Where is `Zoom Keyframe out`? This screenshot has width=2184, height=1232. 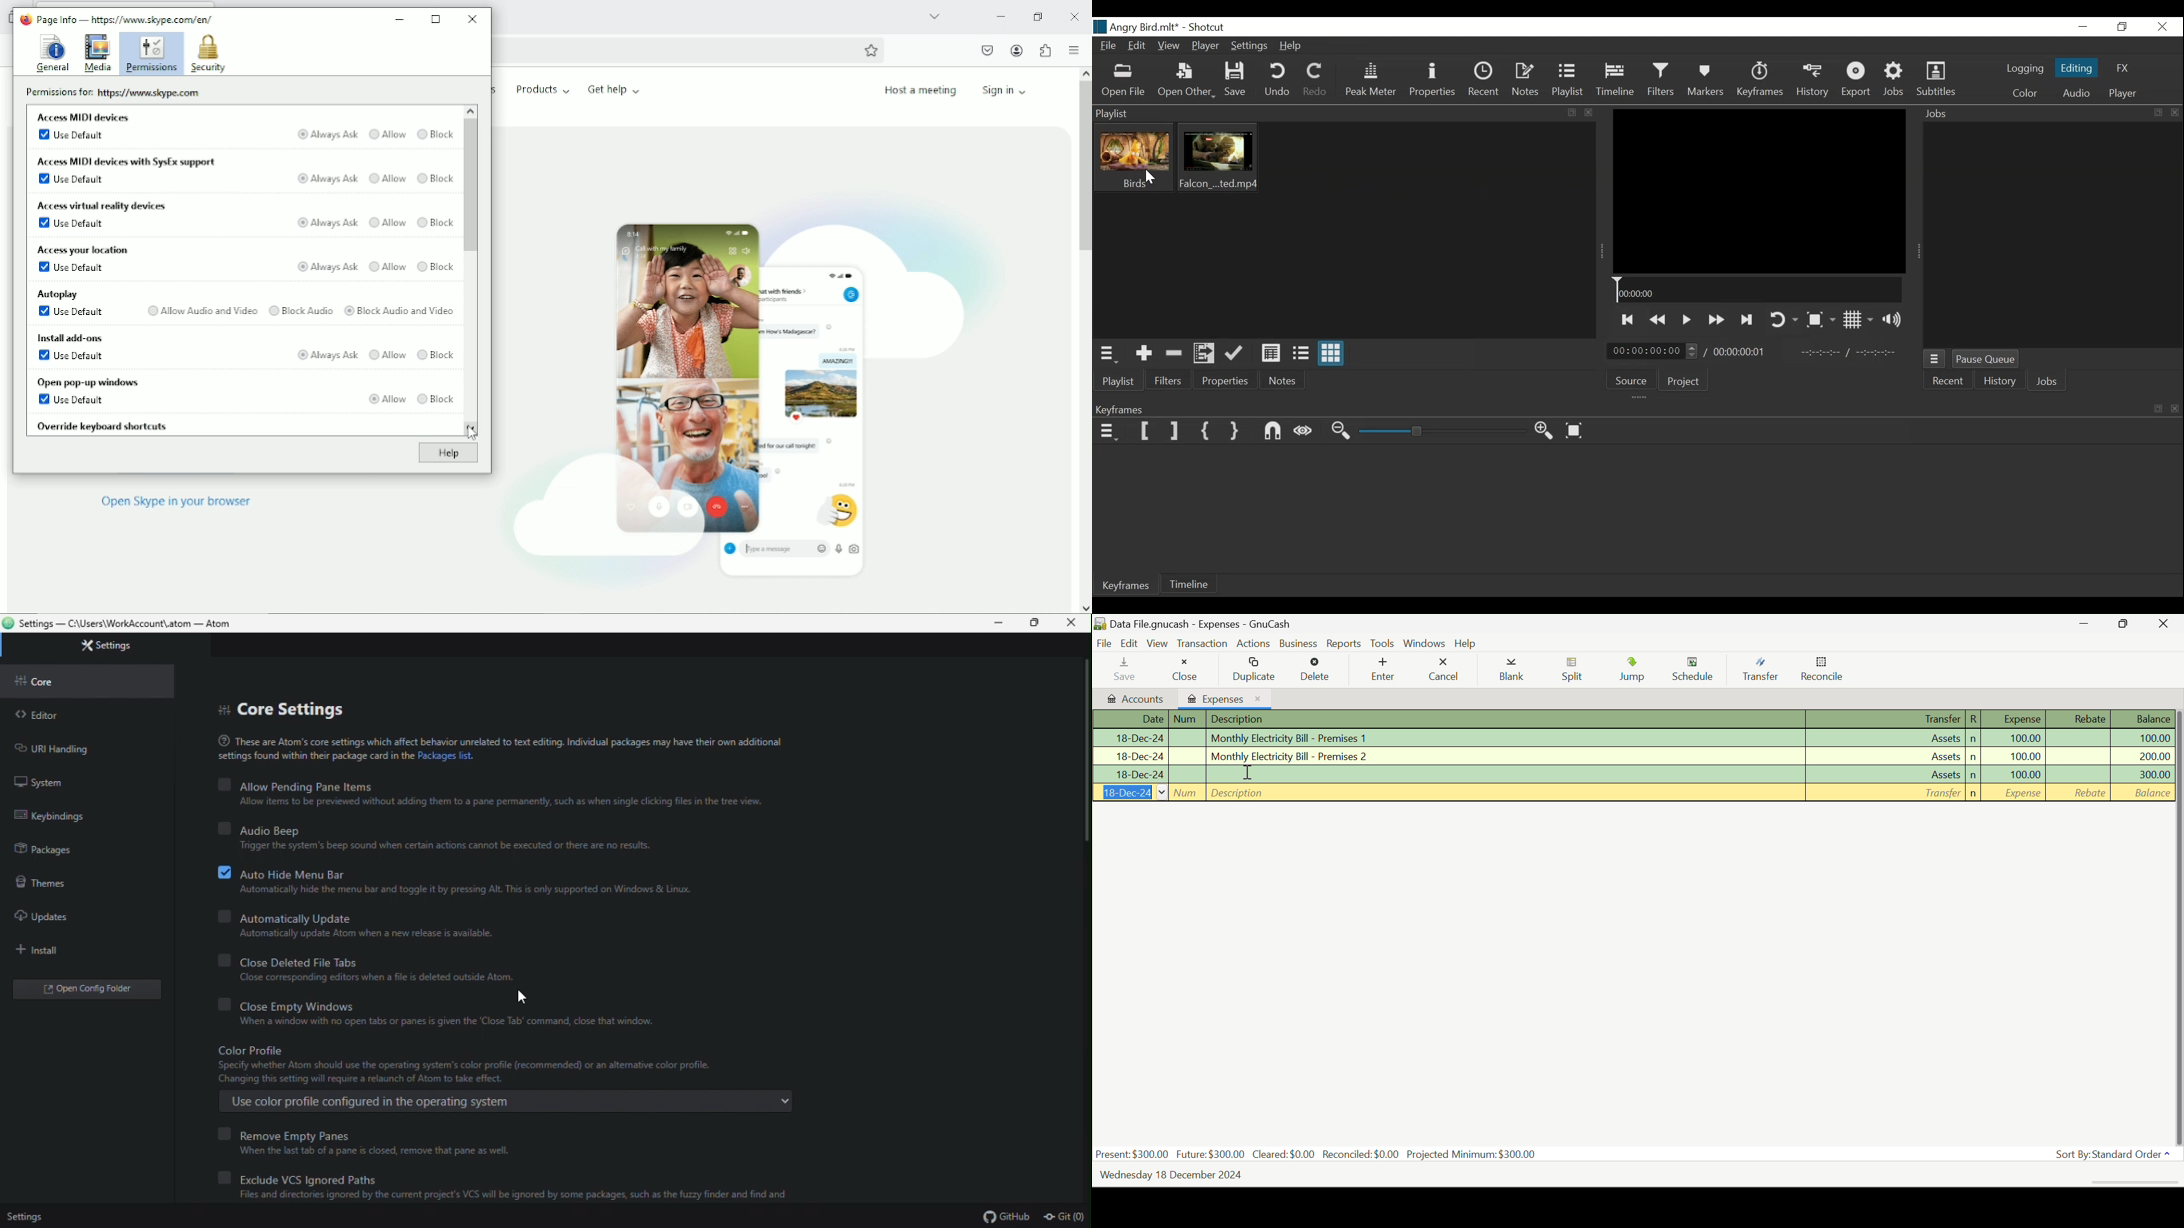
Zoom Keyframe out is located at coordinates (1343, 432).